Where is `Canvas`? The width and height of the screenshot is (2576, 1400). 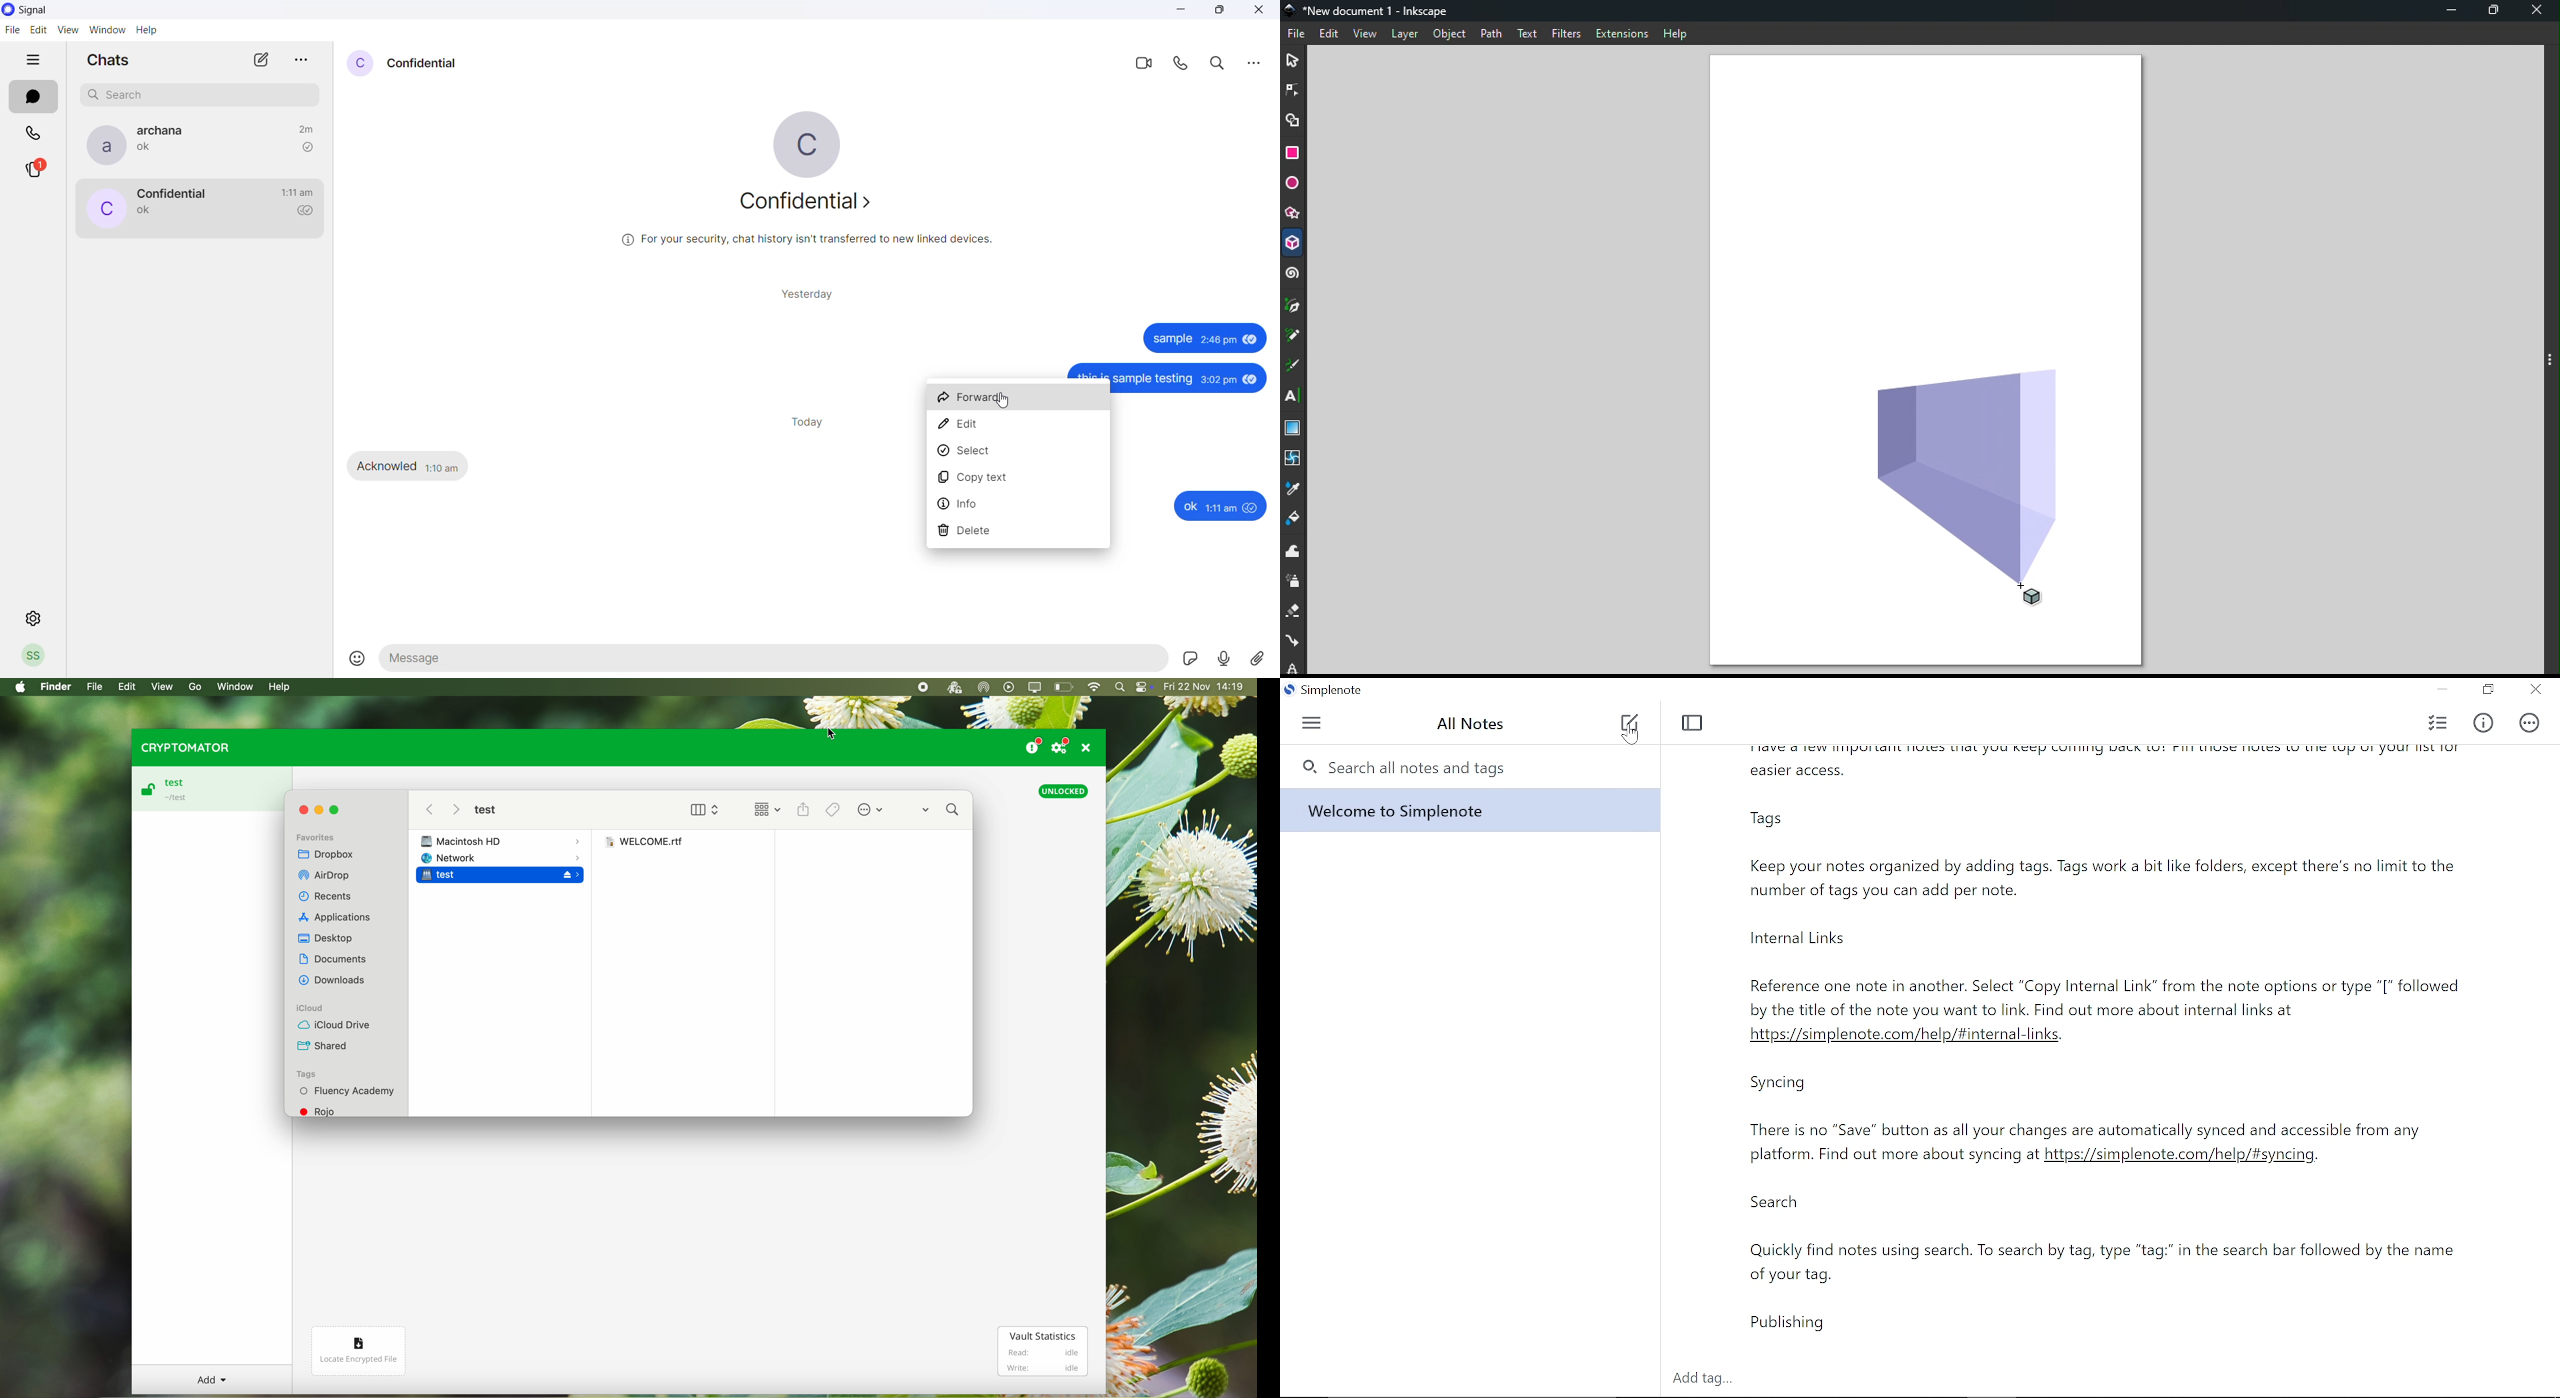 Canvas is located at coordinates (1925, 204).